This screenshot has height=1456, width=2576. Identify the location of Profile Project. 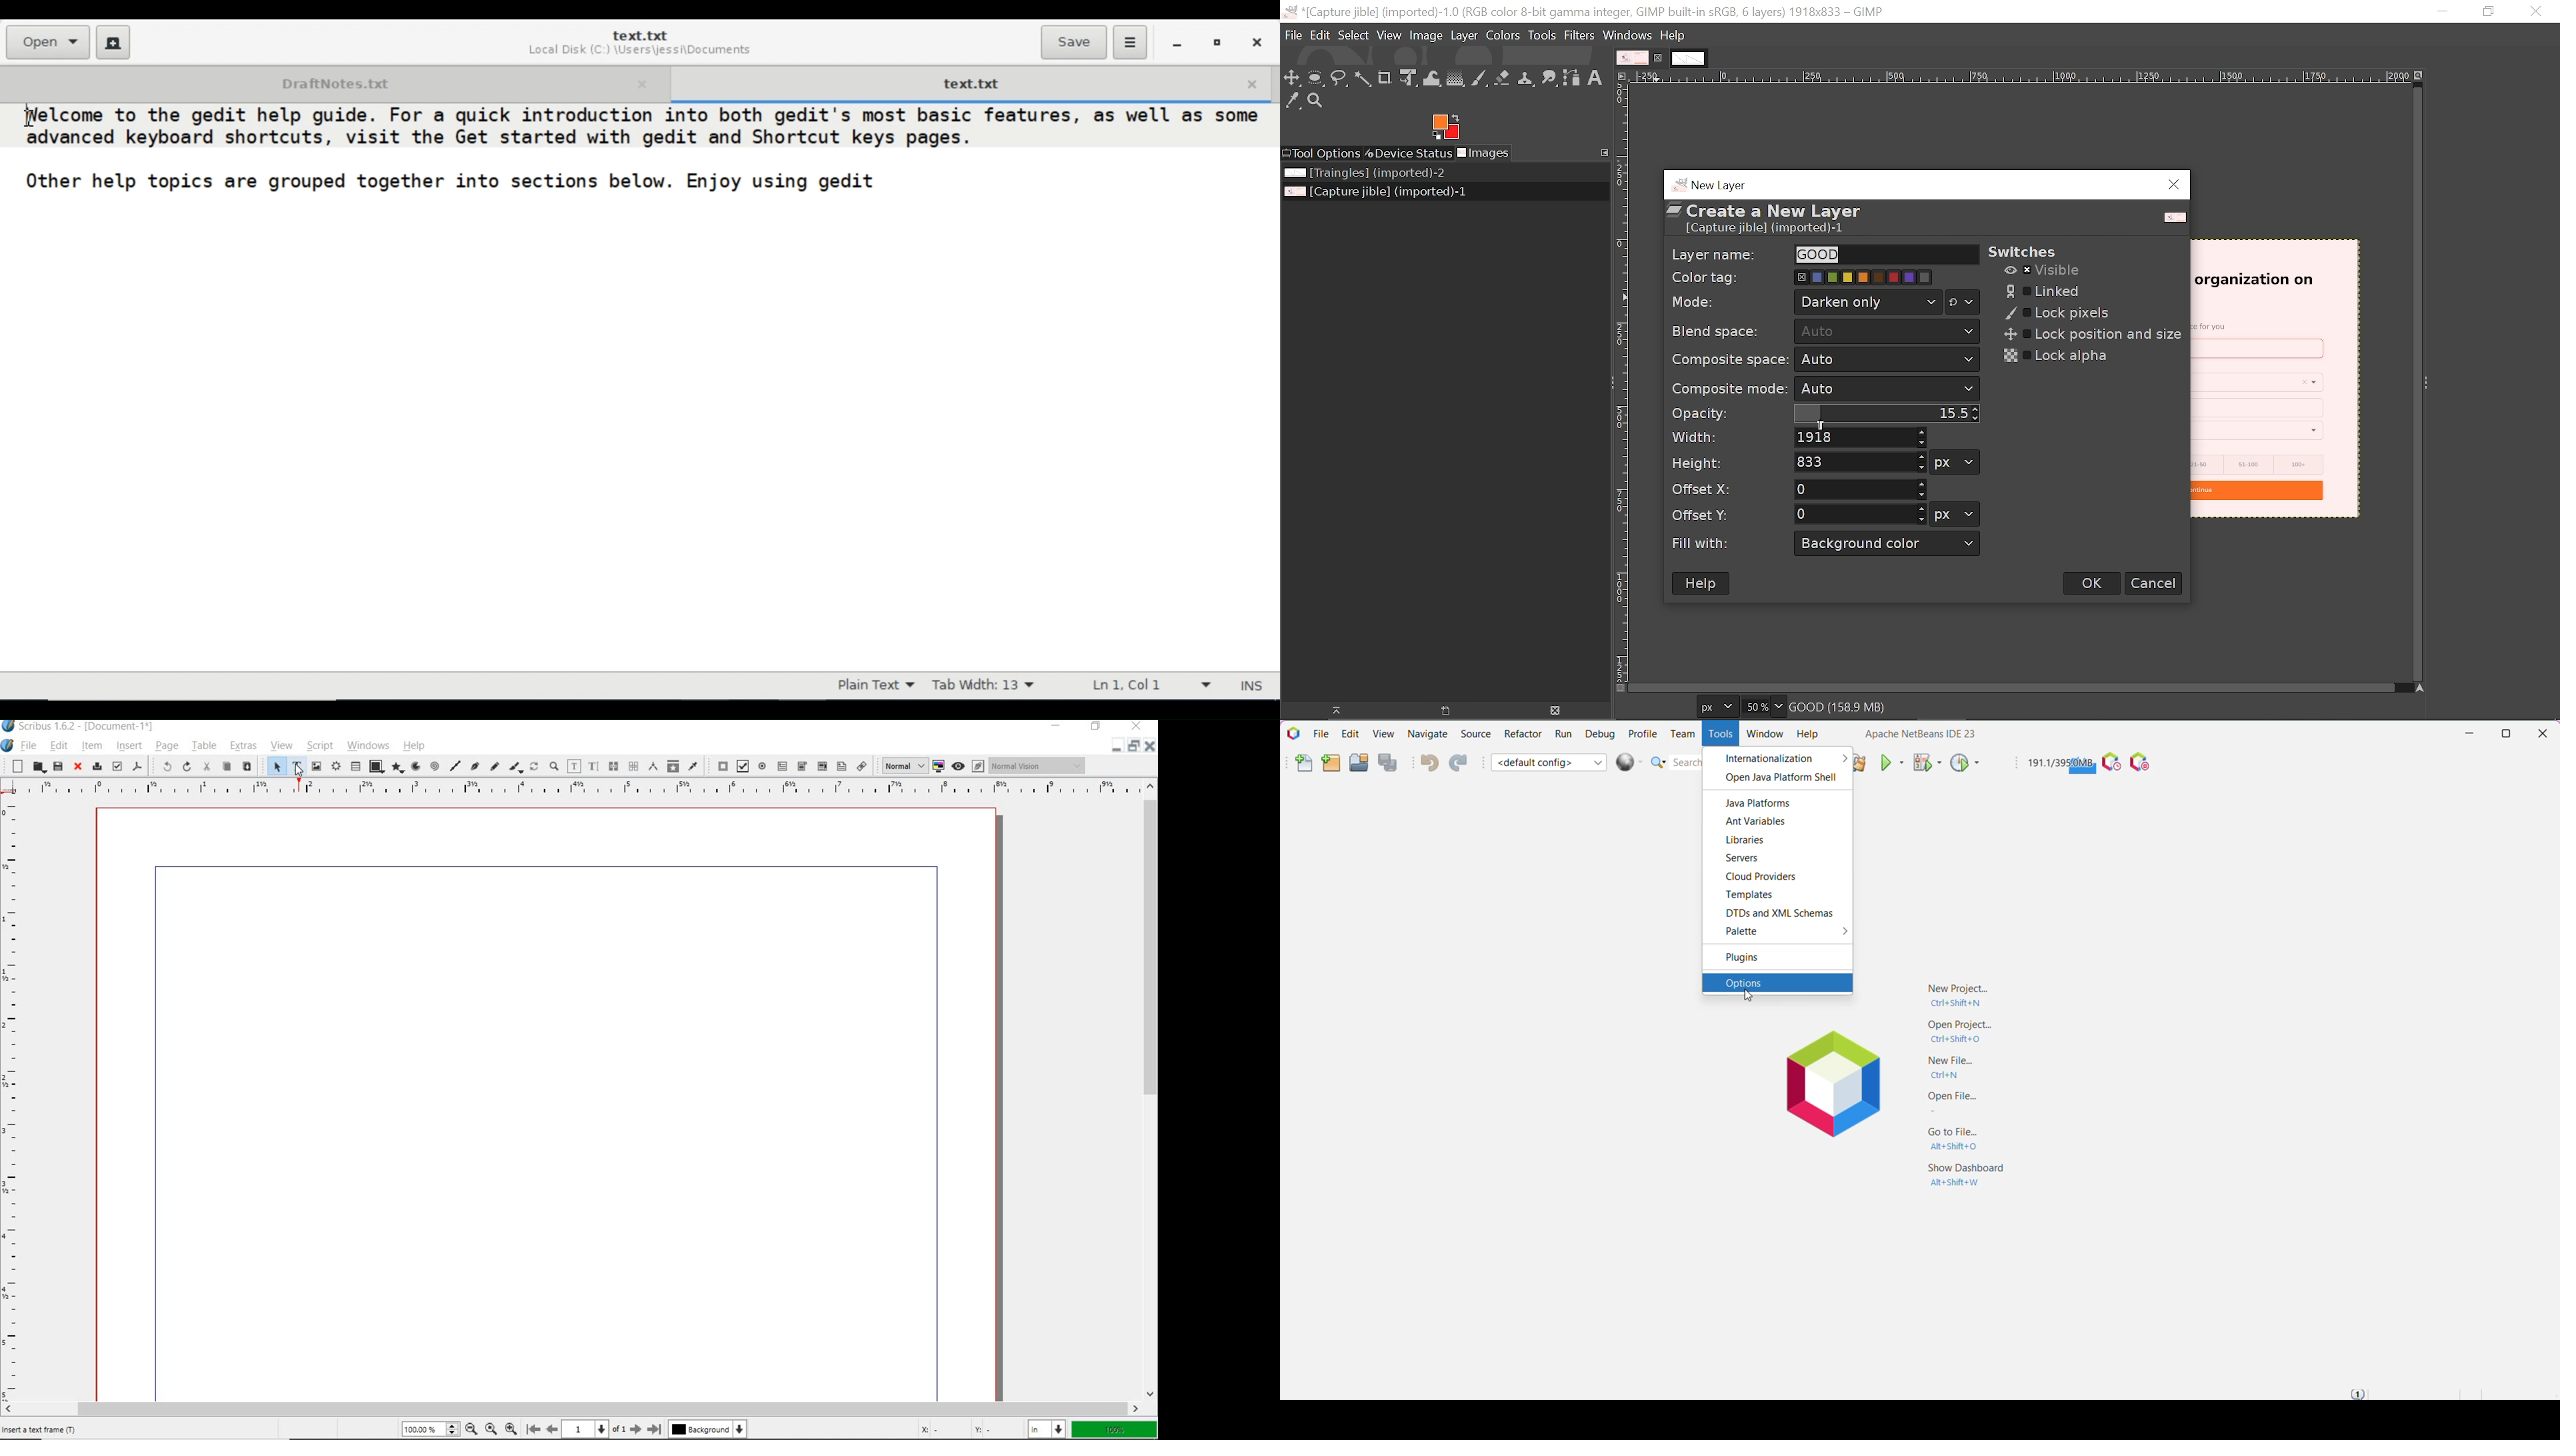
(1965, 764).